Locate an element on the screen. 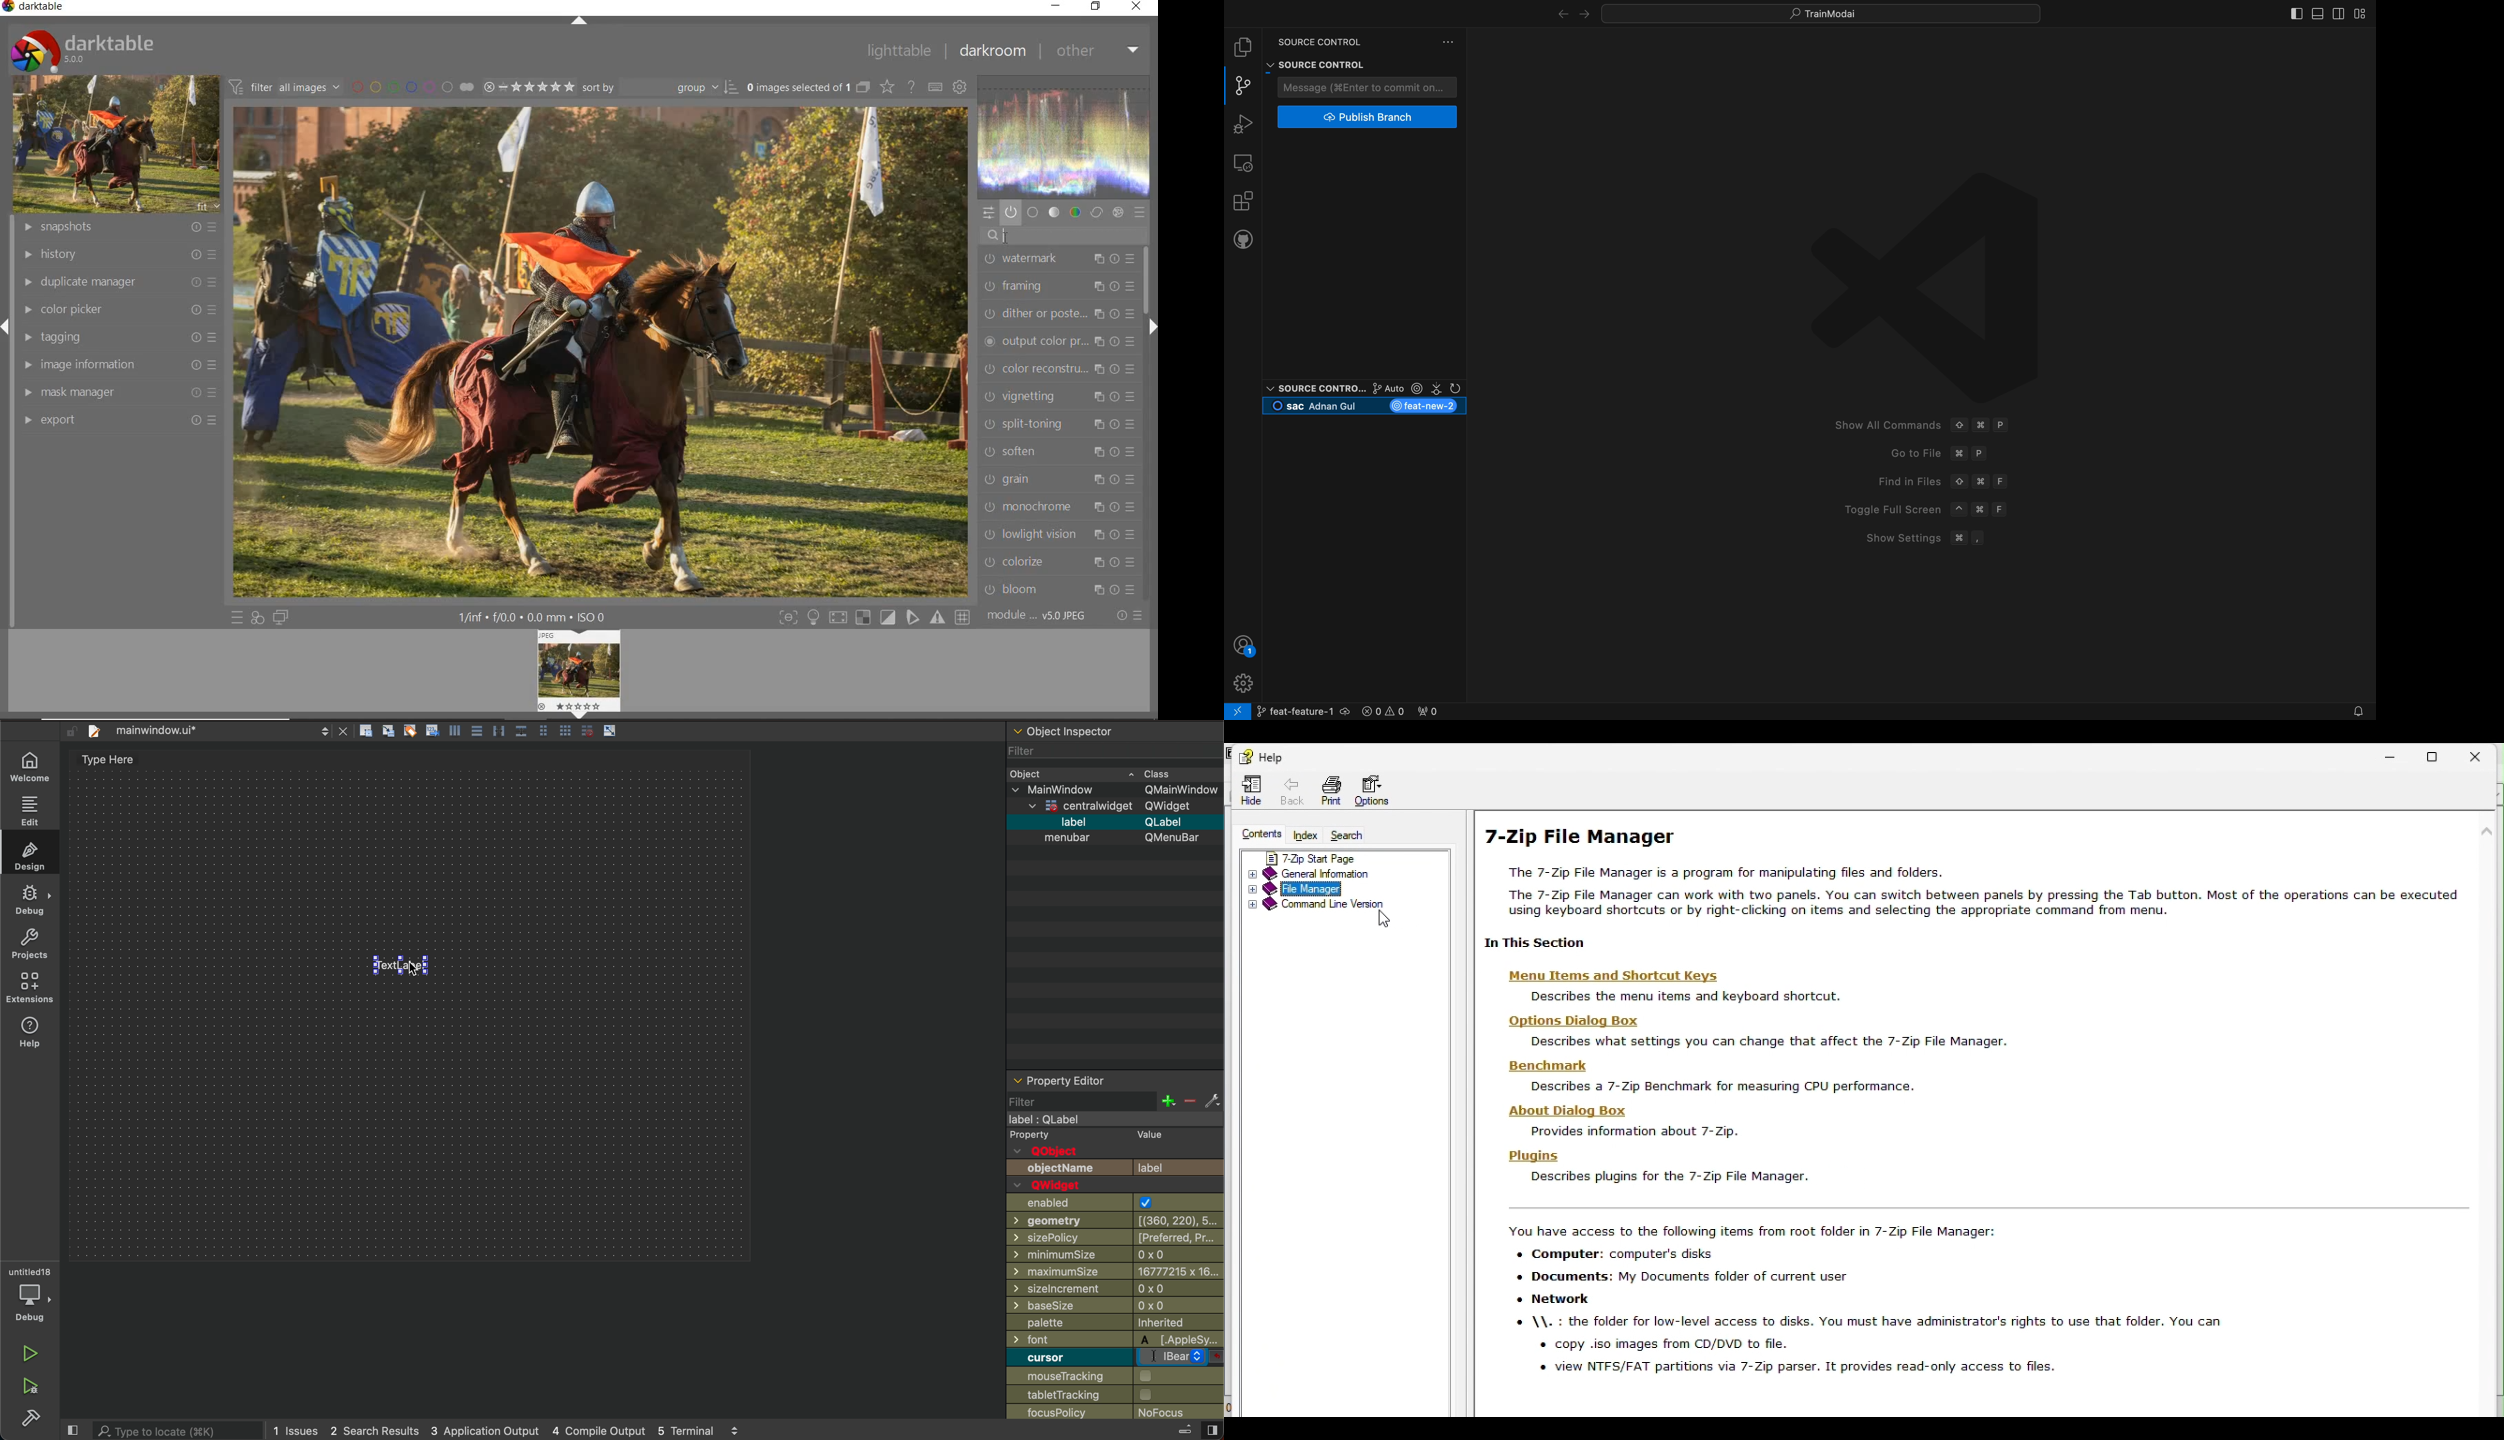 The width and height of the screenshot is (2520, 1456). run debug is located at coordinates (31, 1384).